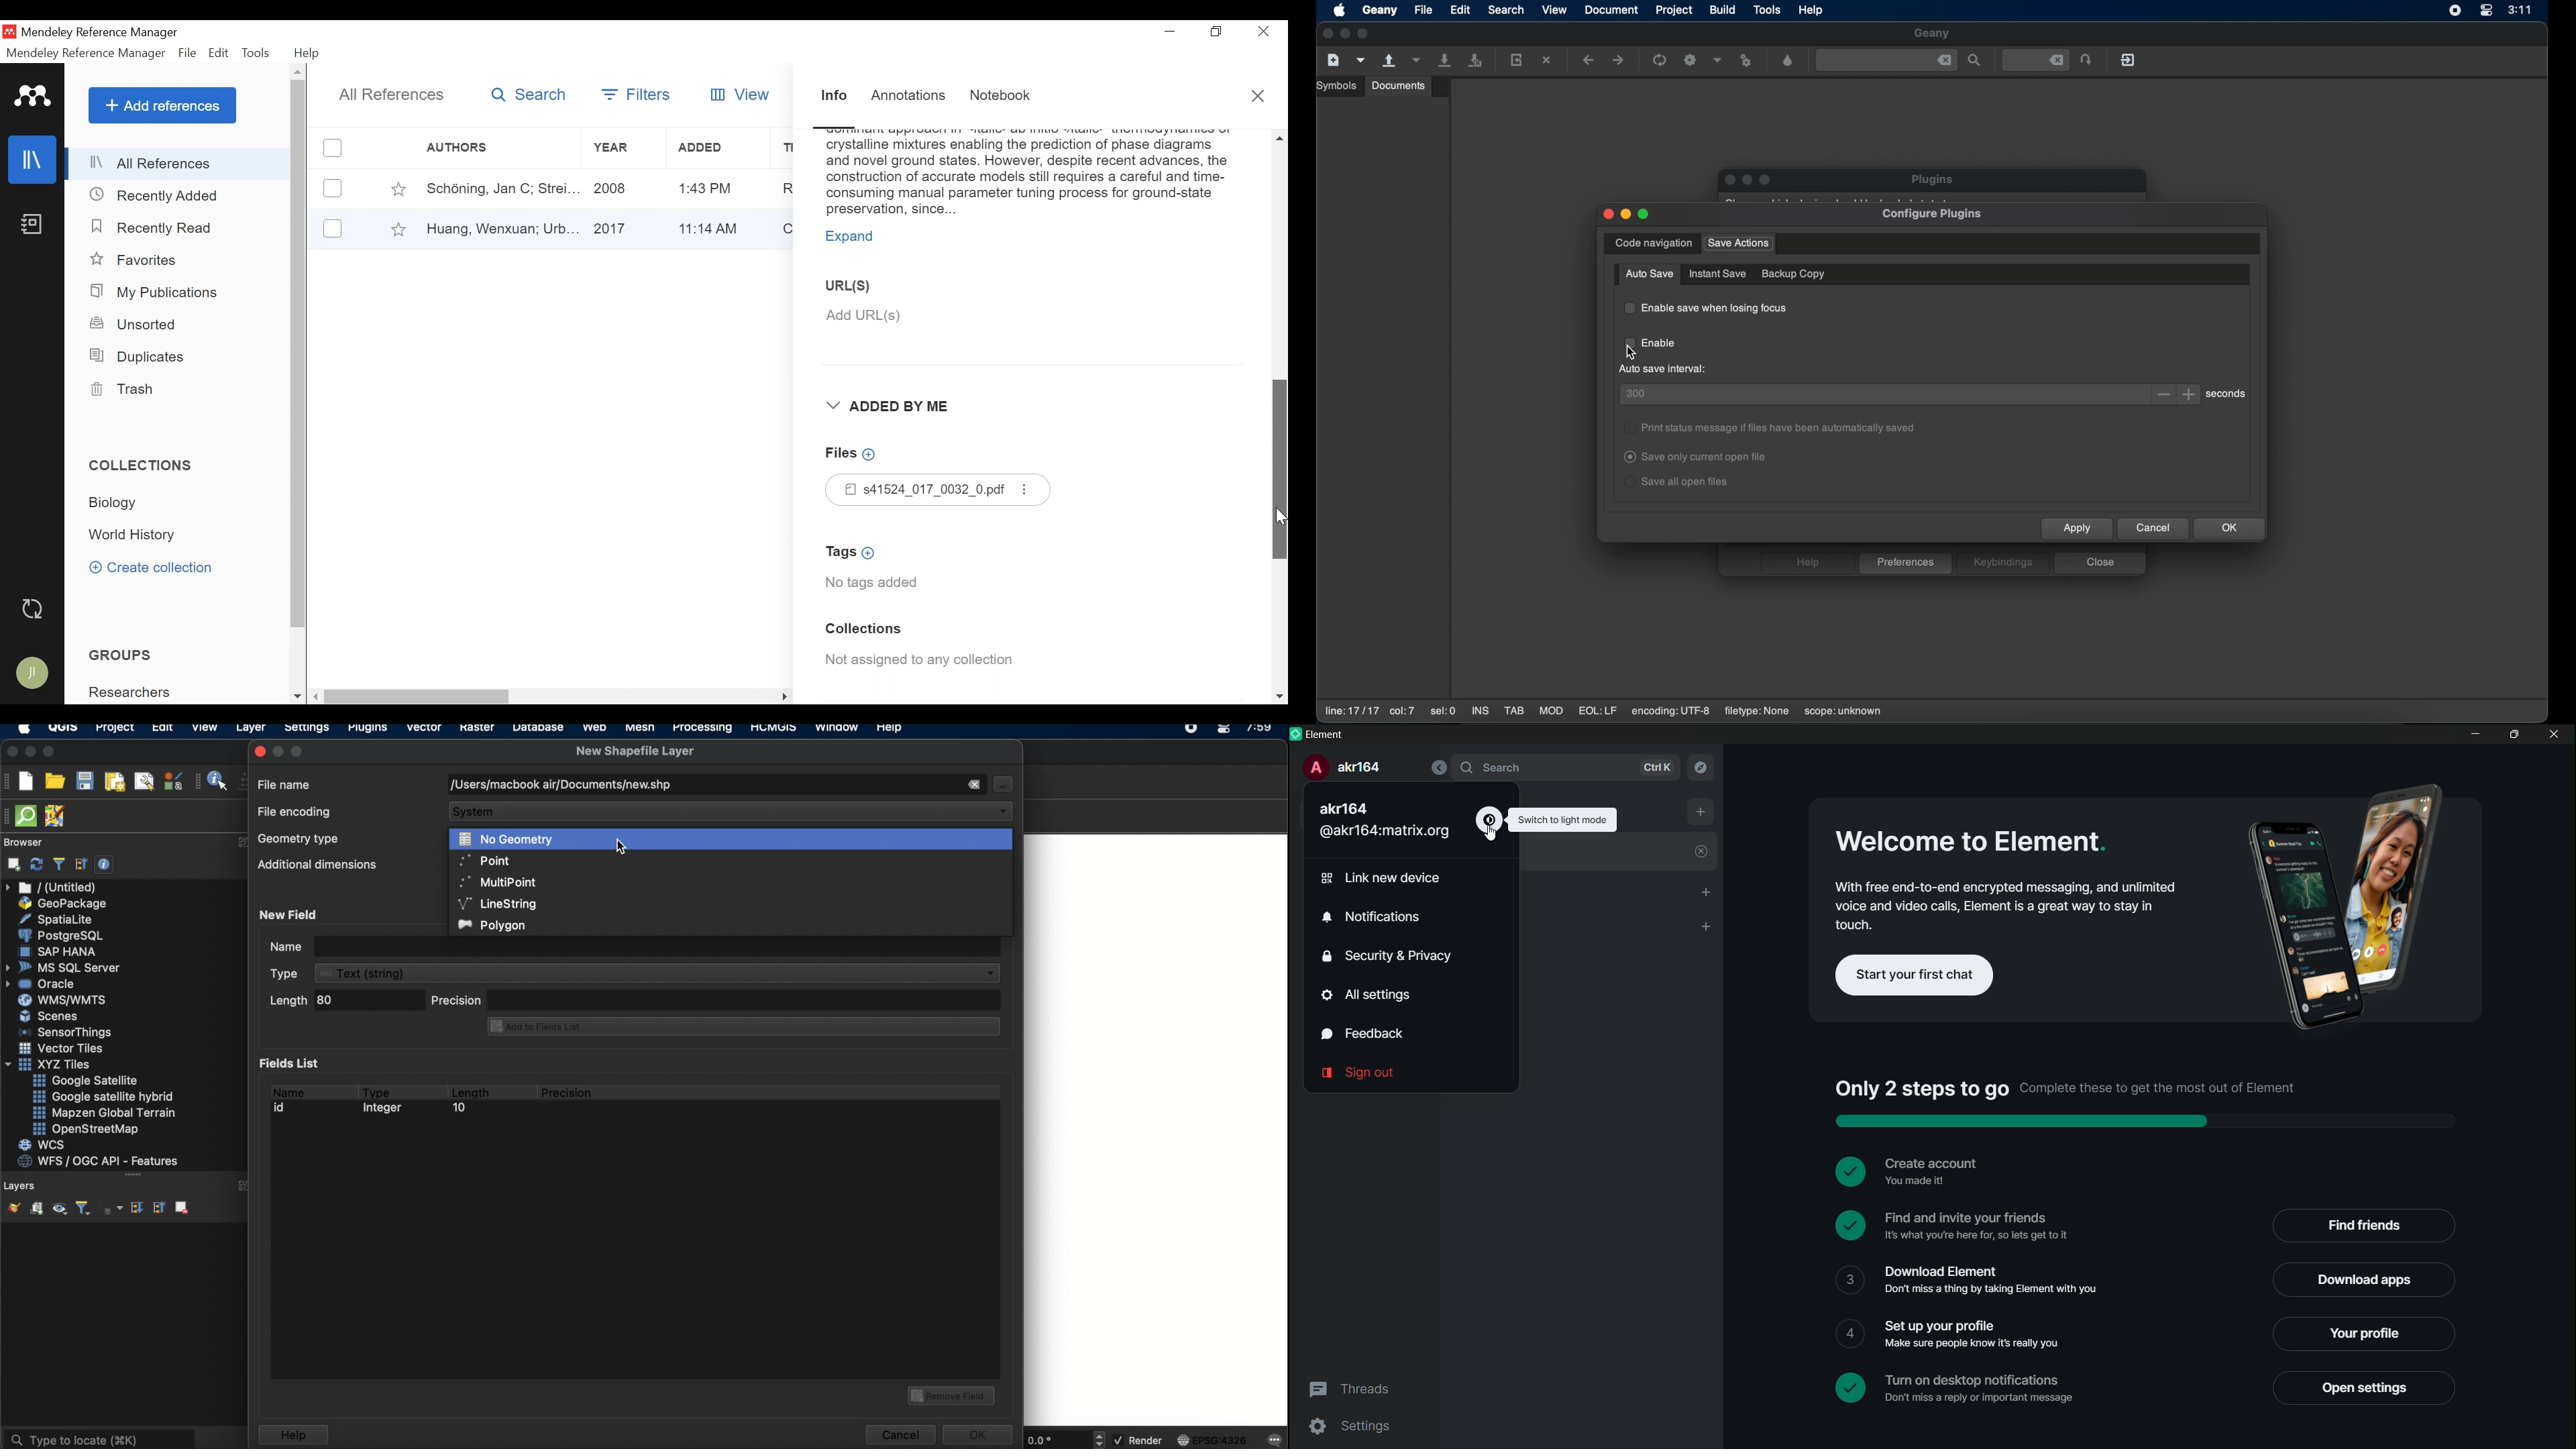 The height and width of the screenshot is (1456, 2576). Describe the element at coordinates (1438, 766) in the screenshot. I see `collapse` at that location.